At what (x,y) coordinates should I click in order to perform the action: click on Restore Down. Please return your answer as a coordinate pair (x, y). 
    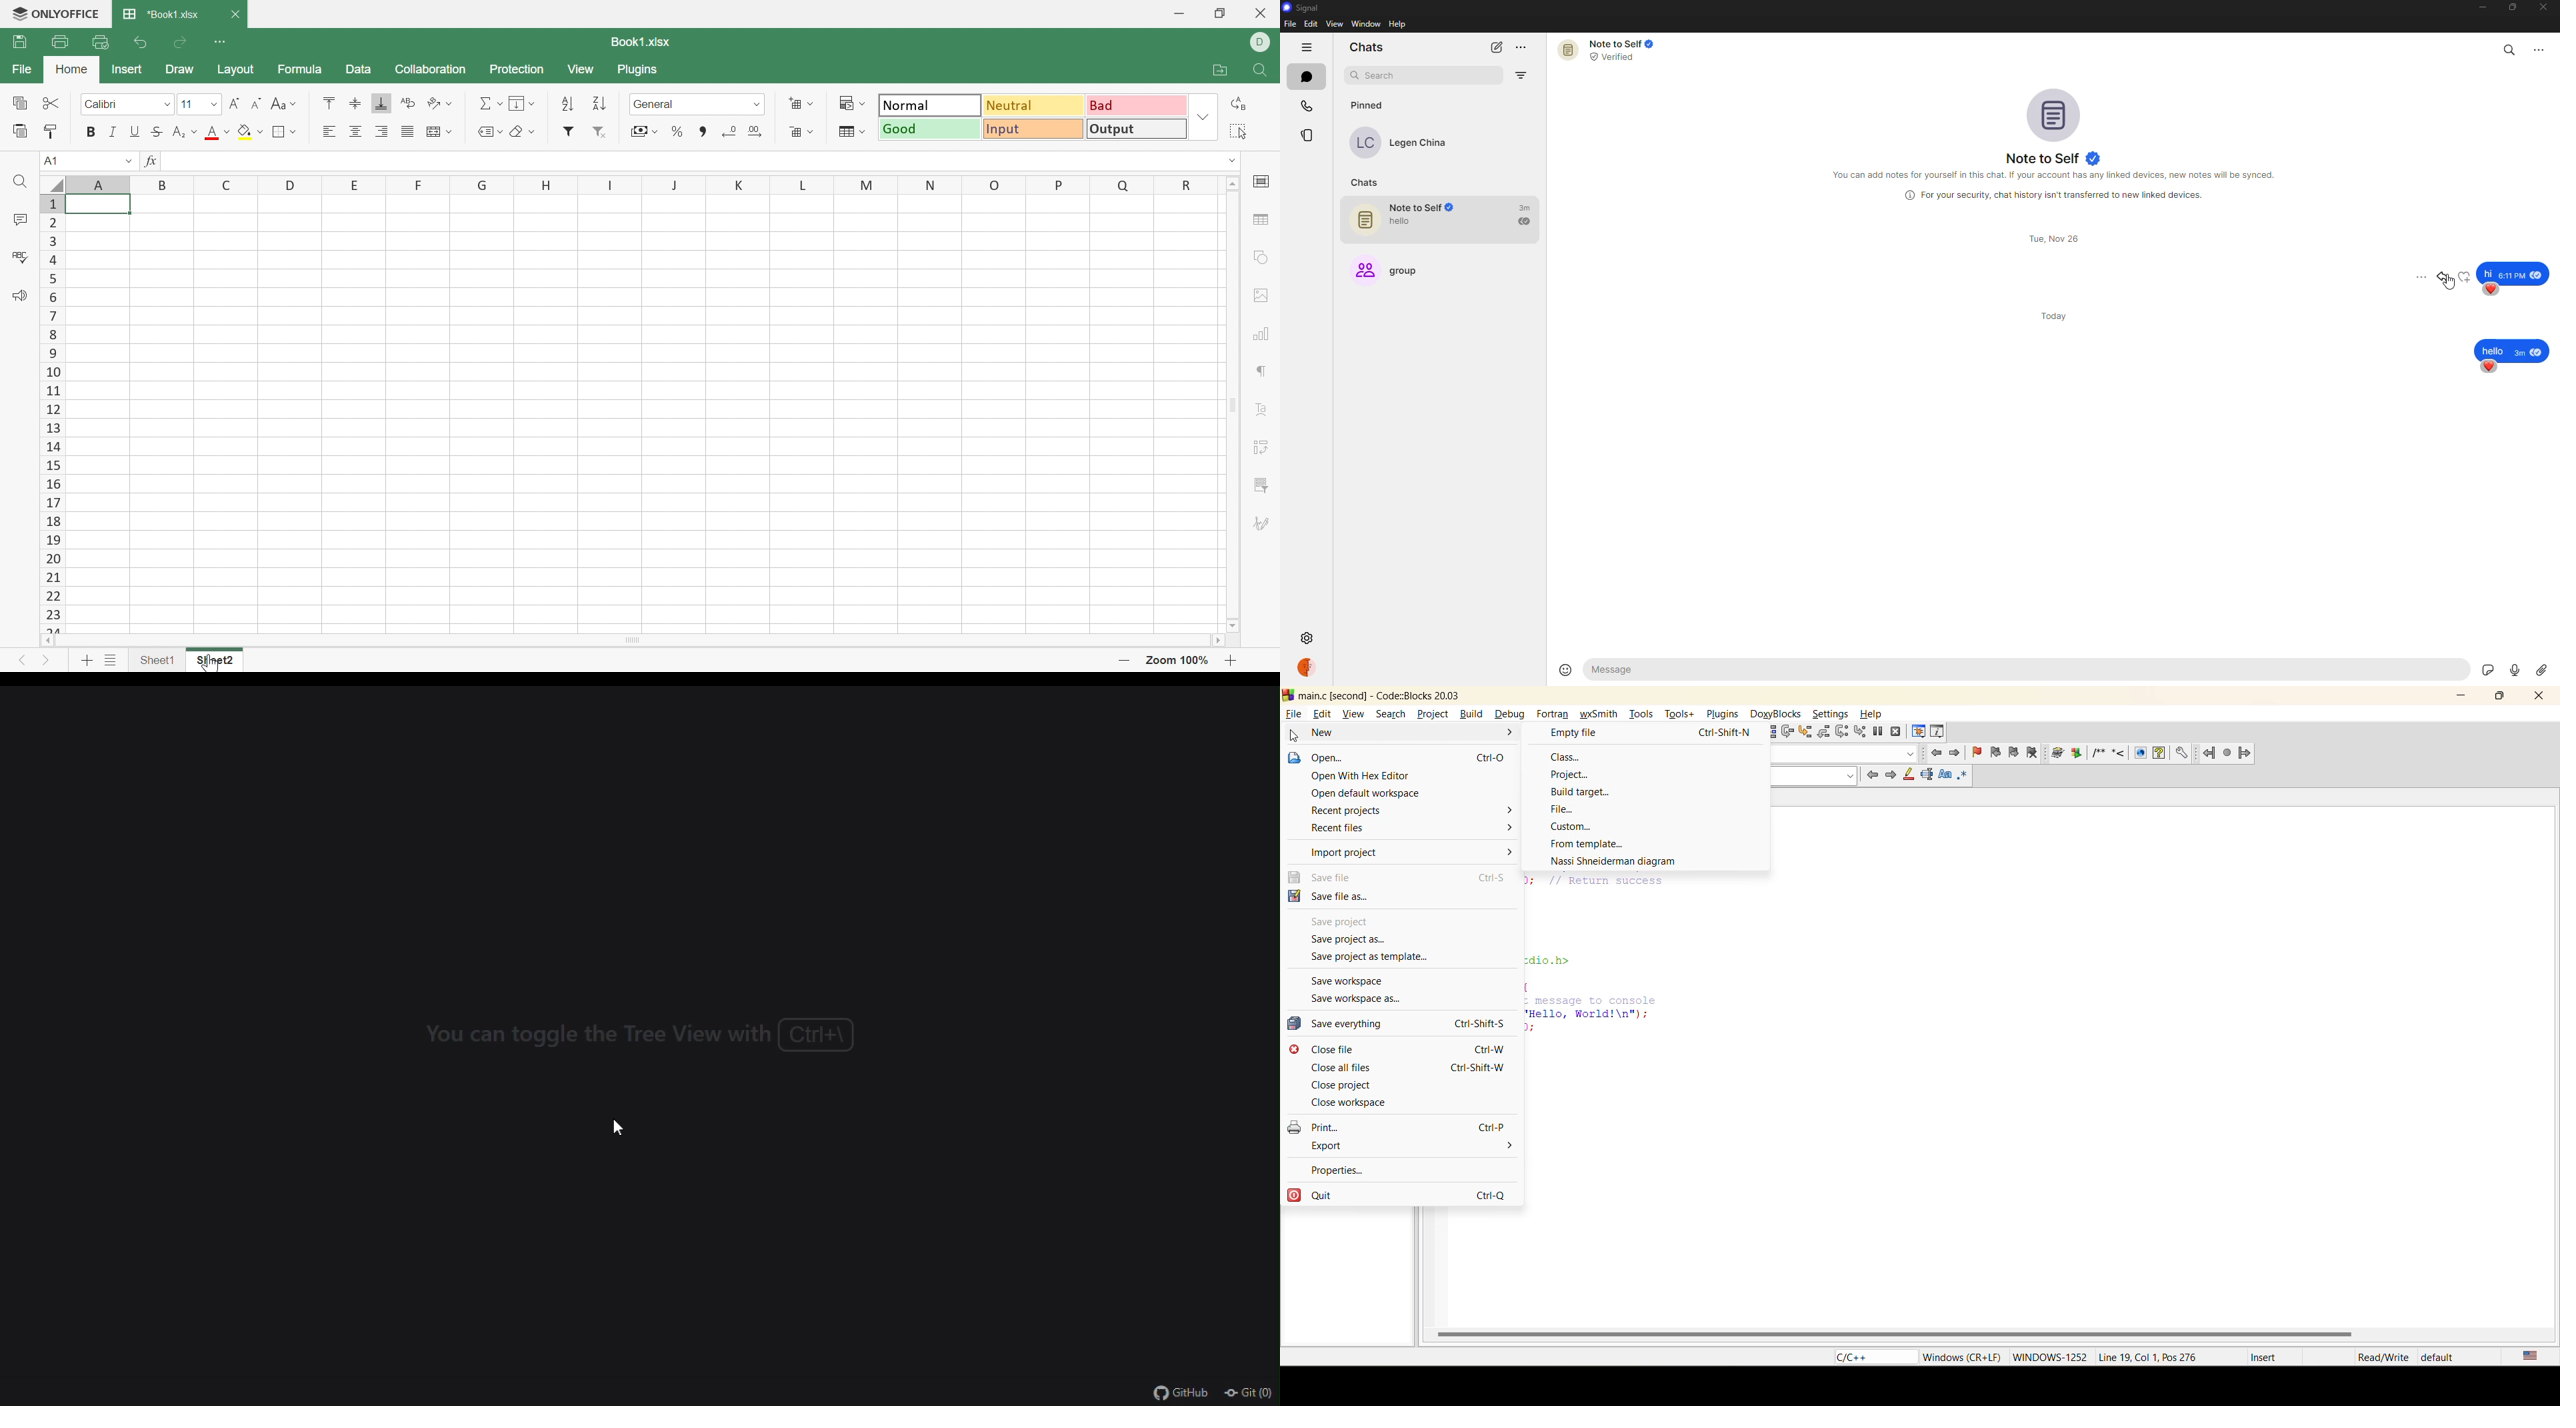
    Looking at the image, I should click on (1222, 11).